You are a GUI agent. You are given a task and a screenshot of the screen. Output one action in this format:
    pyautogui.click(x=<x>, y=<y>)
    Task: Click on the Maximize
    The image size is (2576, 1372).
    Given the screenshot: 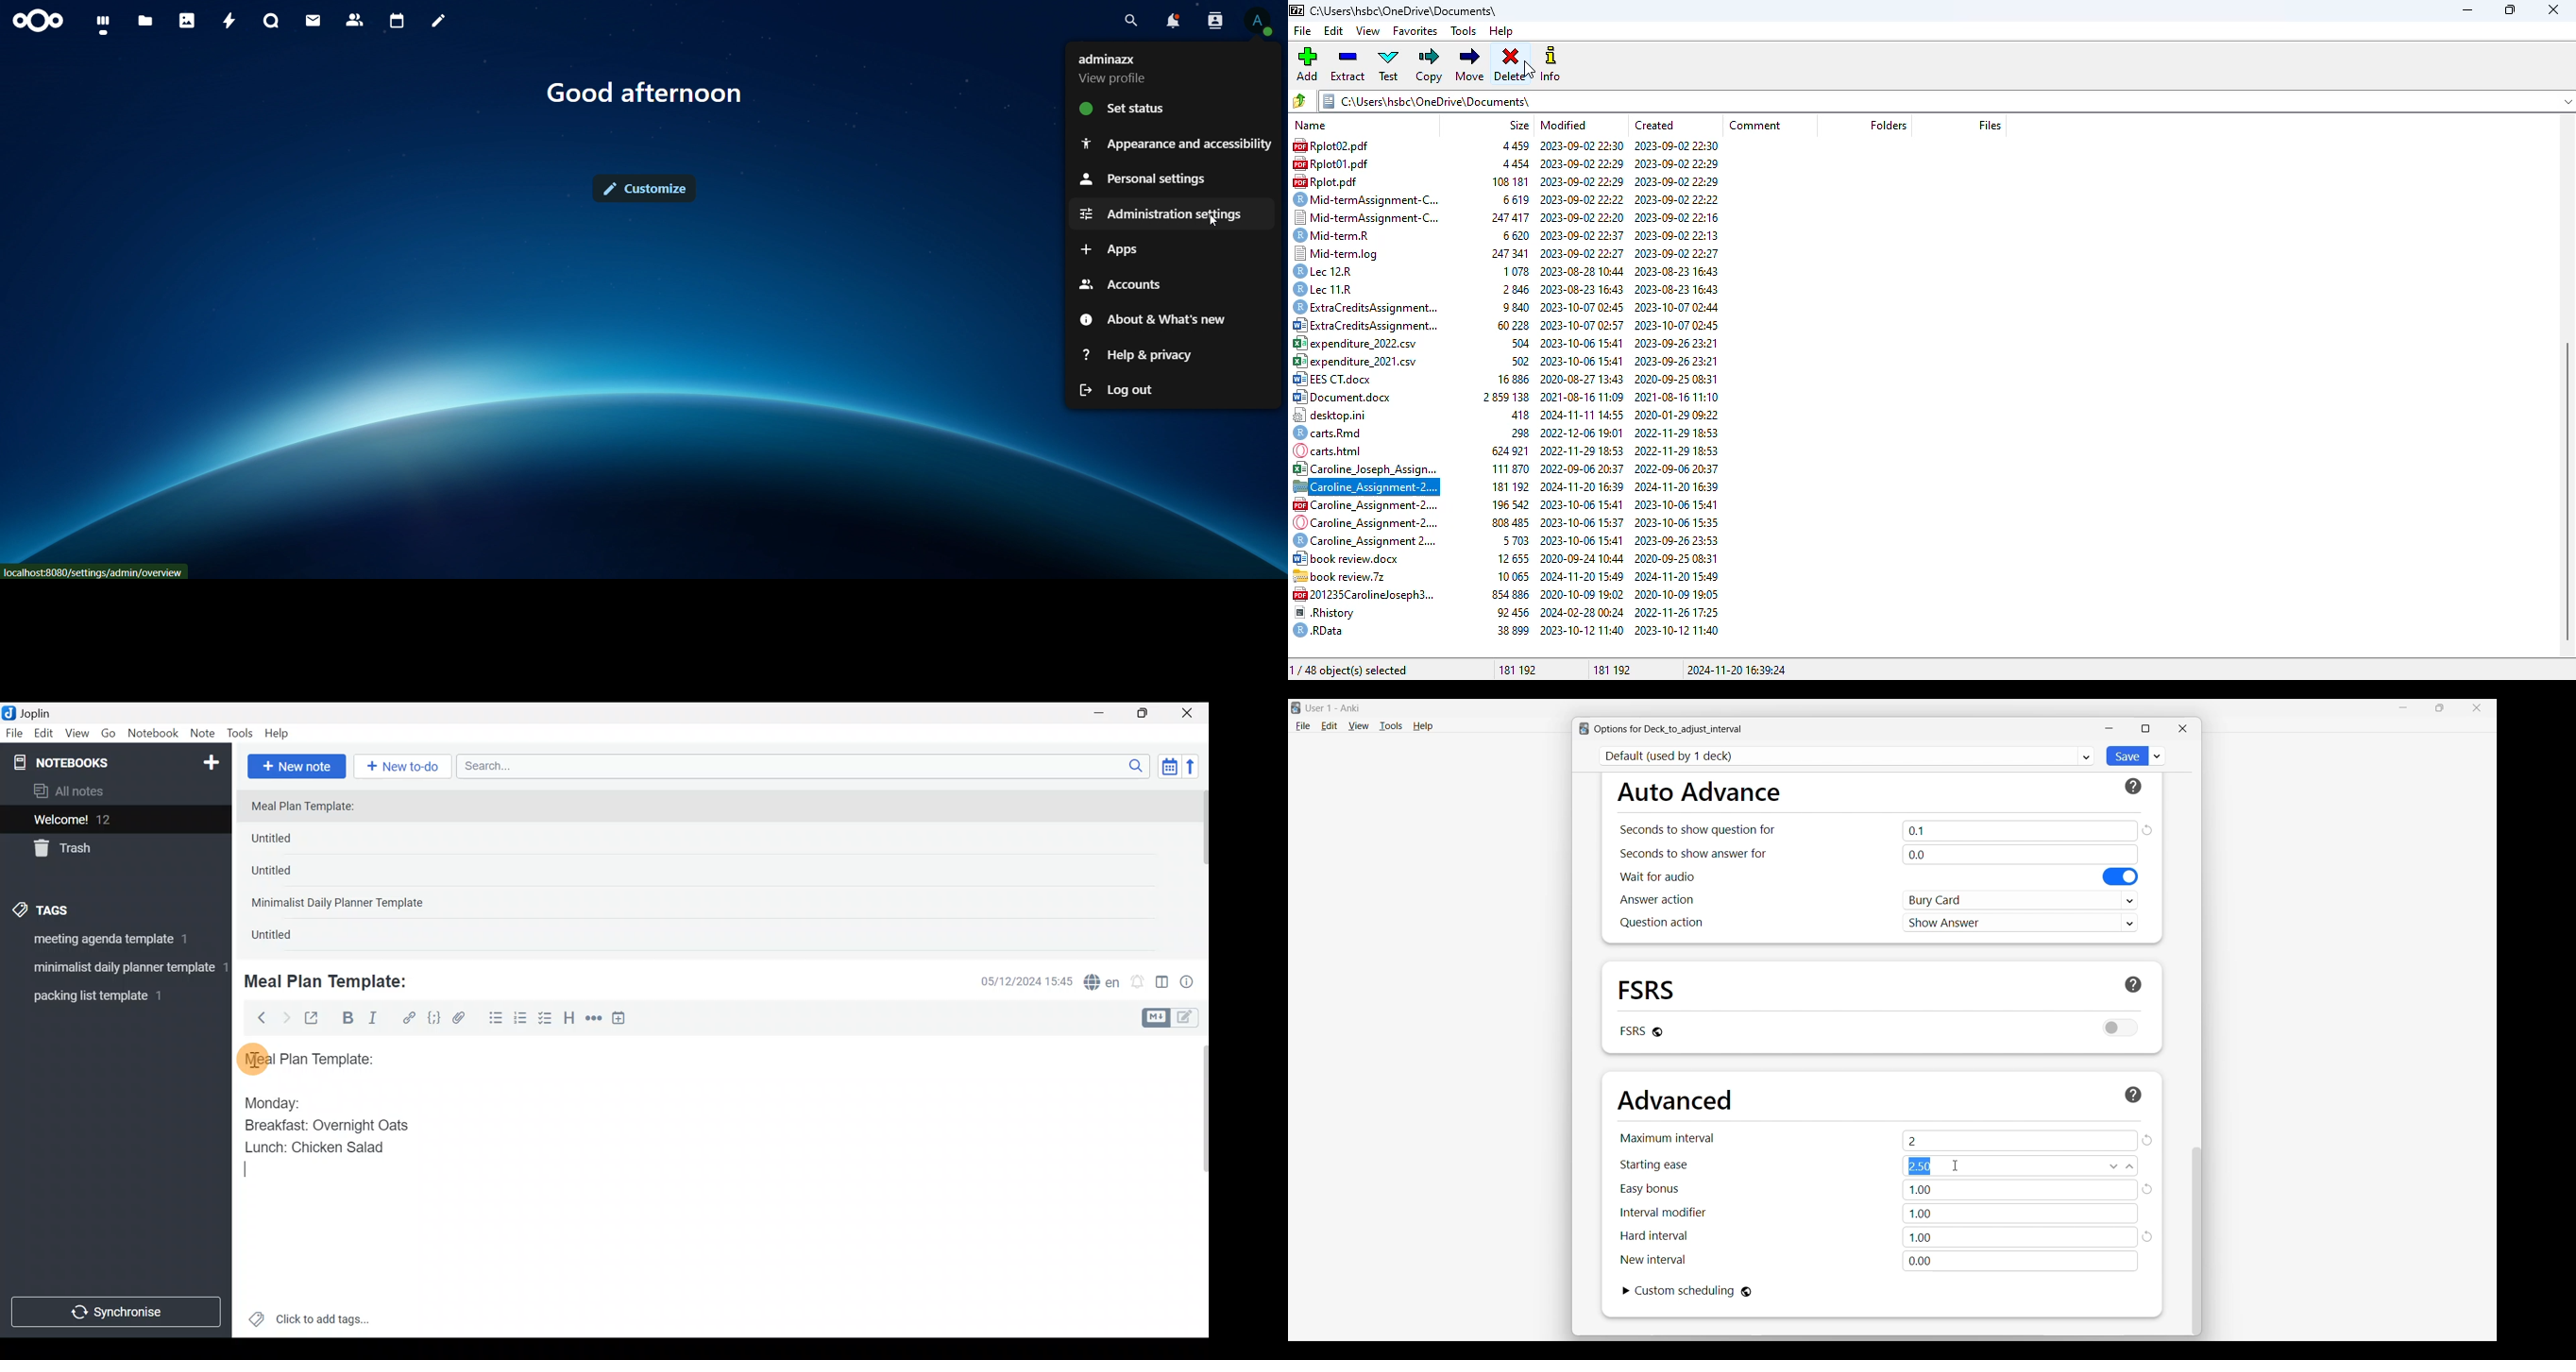 What is the action you would take?
    pyautogui.click(x=1150, y=713)
    